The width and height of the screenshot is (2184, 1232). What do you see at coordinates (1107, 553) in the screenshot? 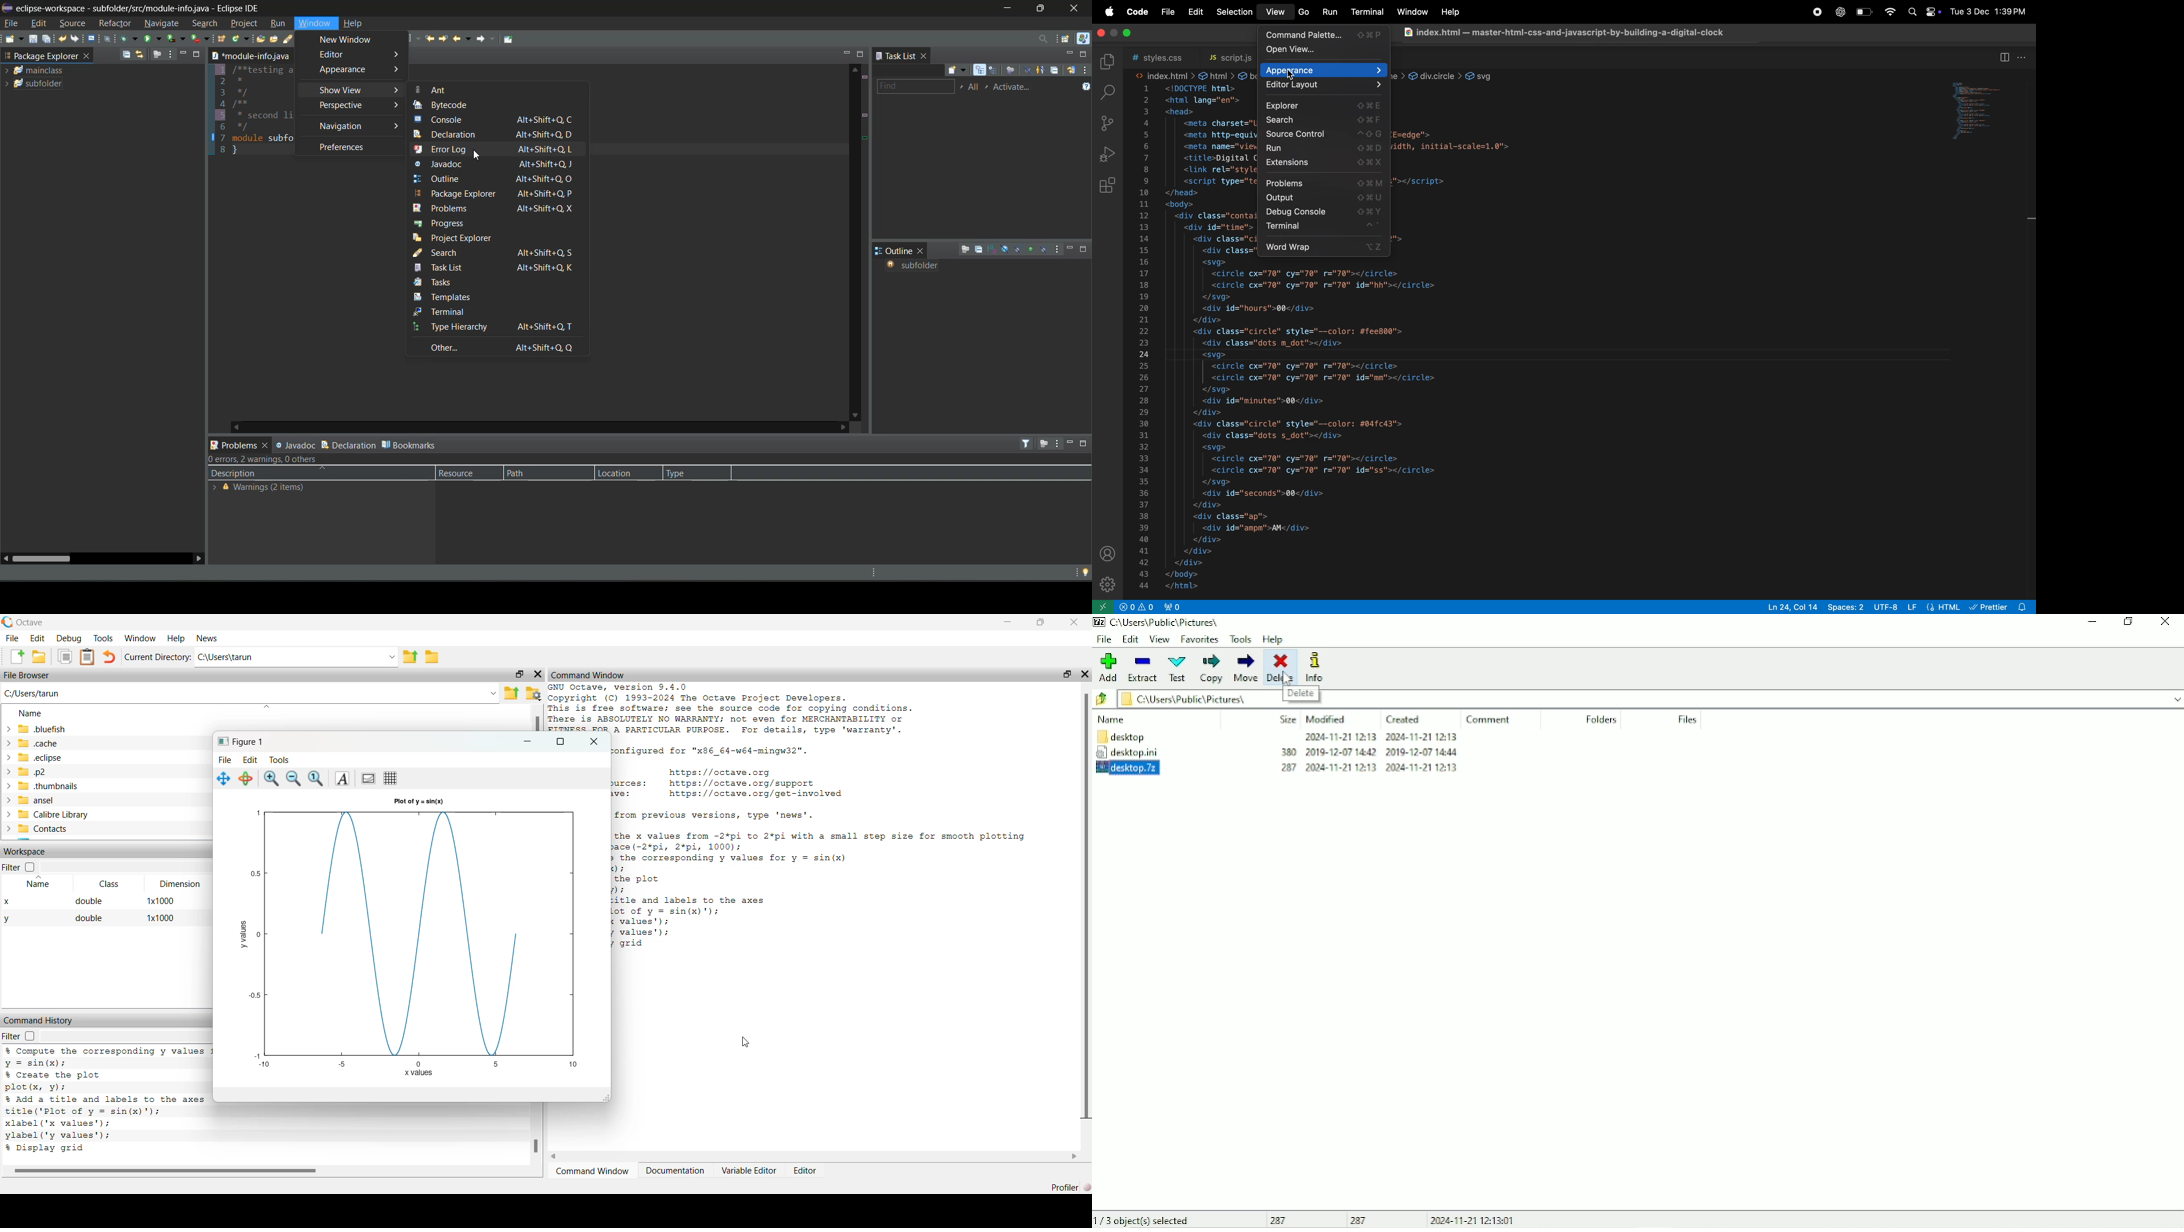
I see `profile` at bounding box center [1107, 553].